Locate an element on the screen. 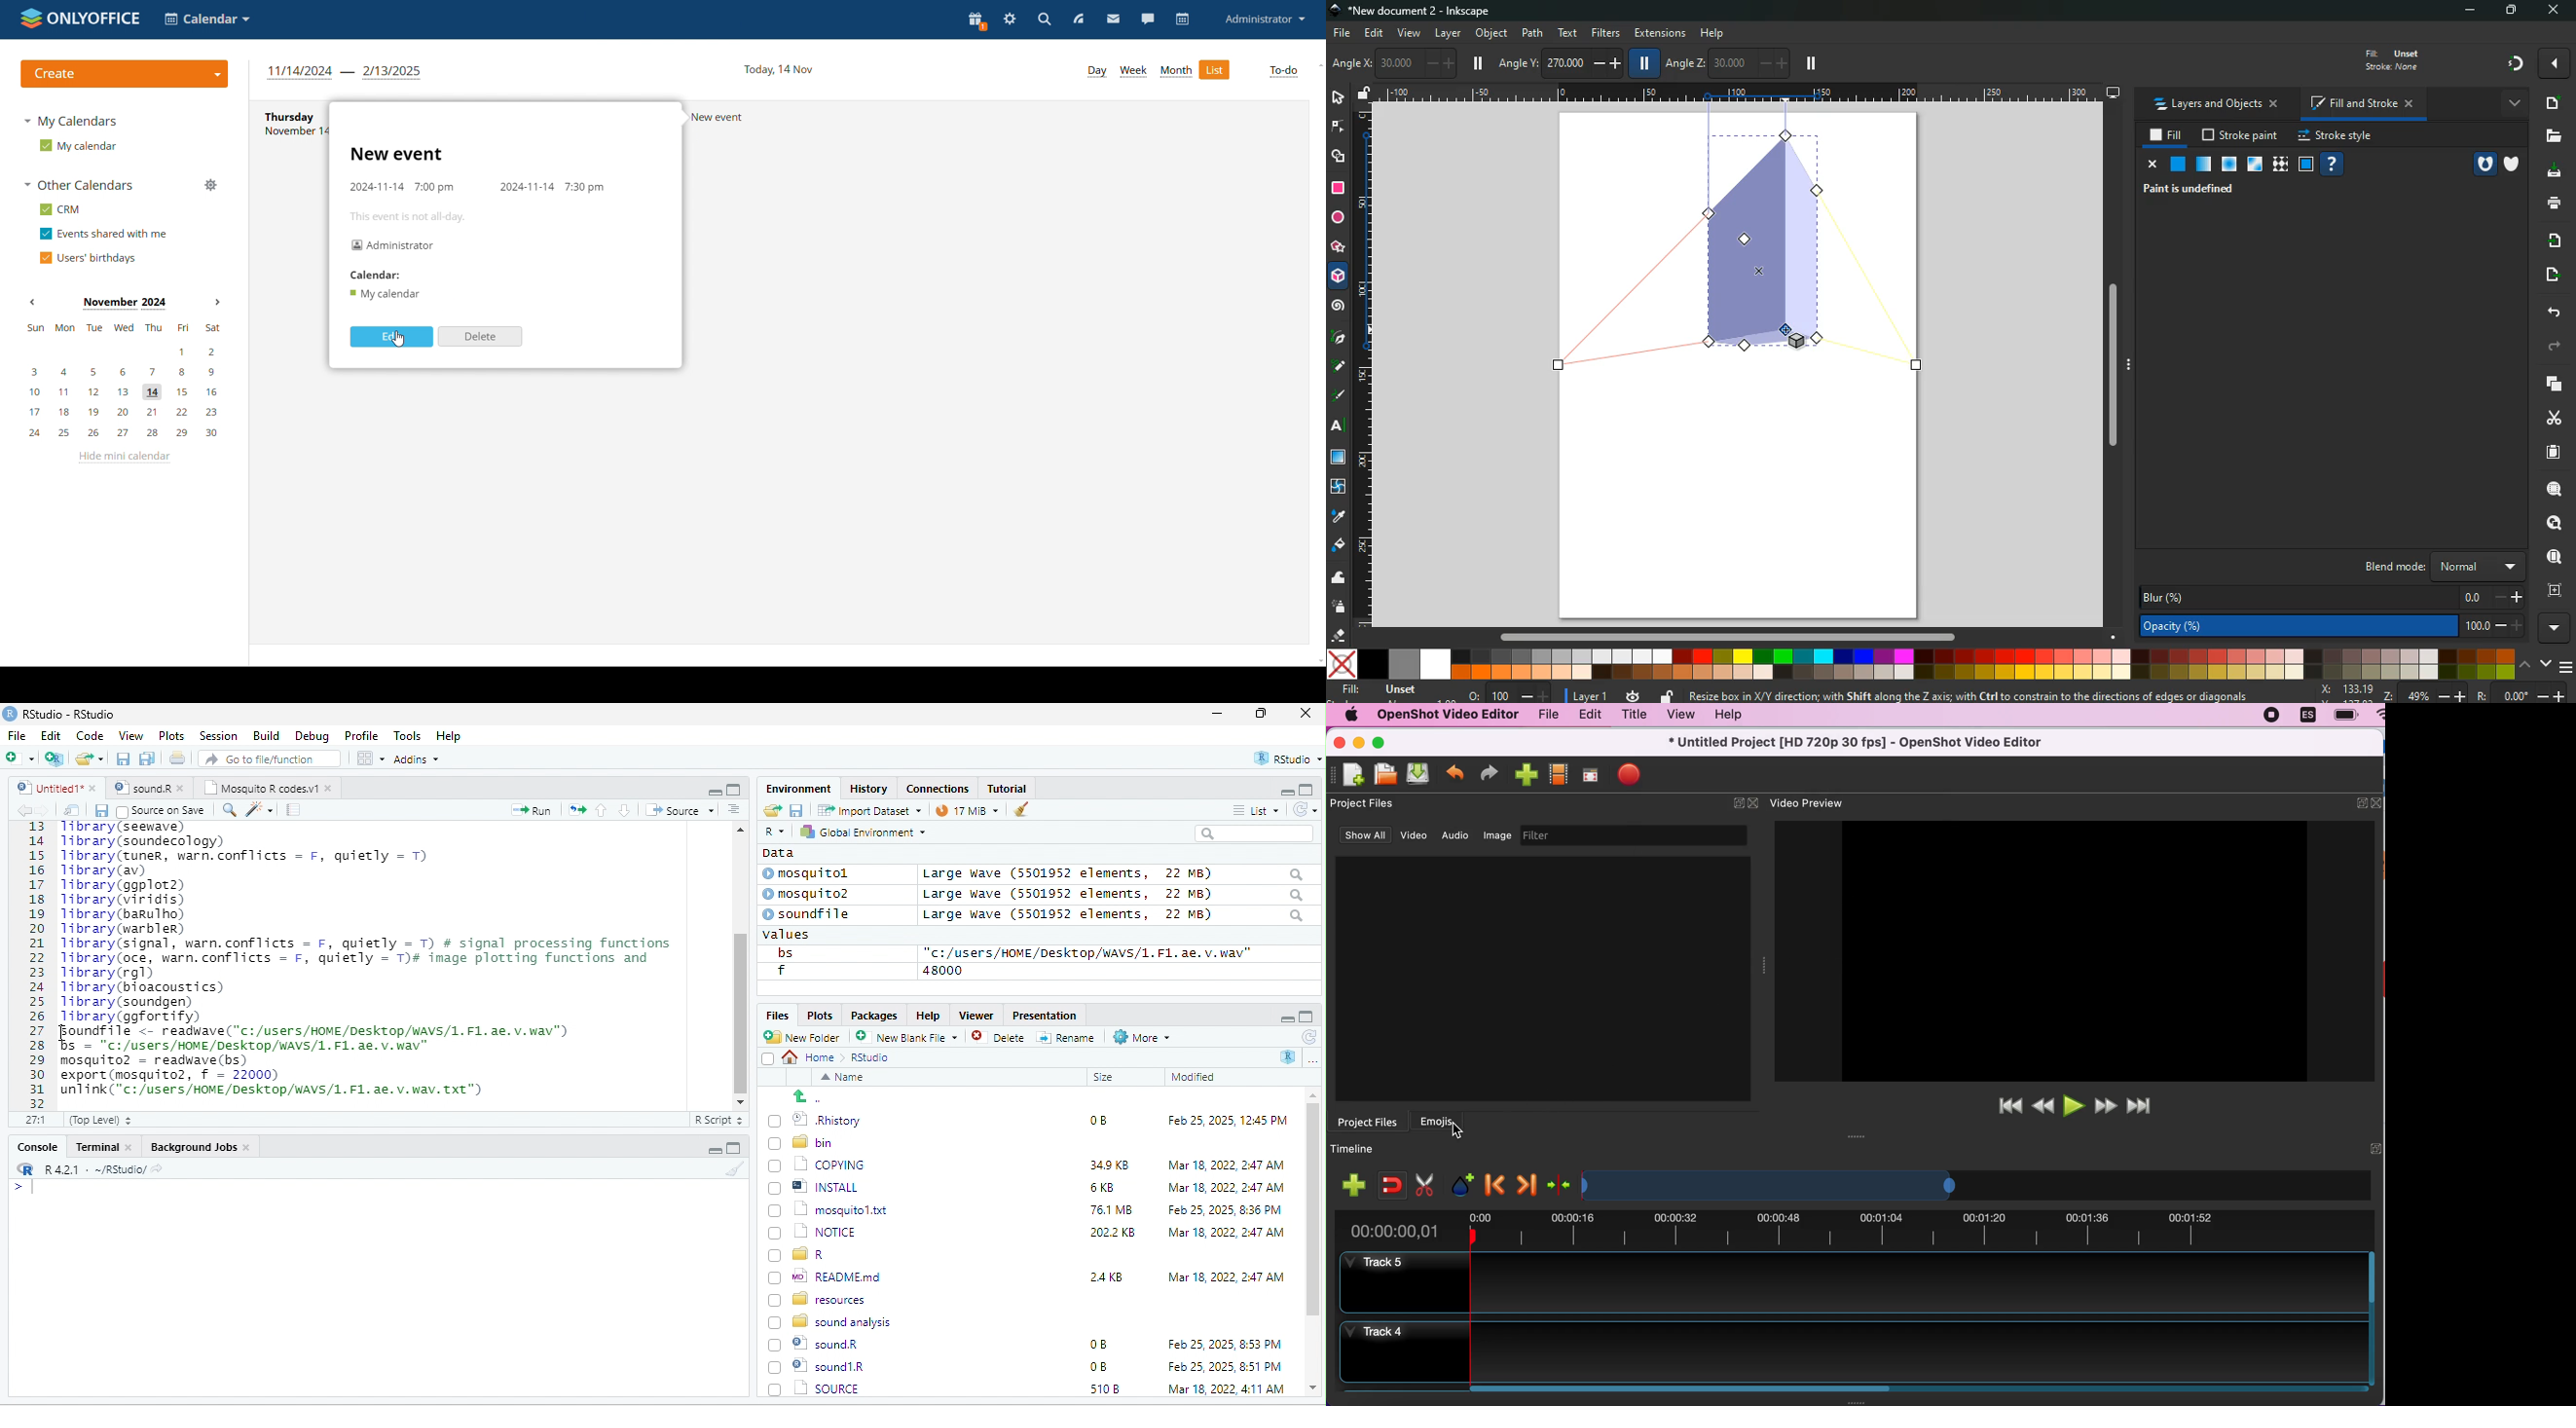 This screenshot has height=1428, width=2576. 5108 is located at coordinates (1100, 1365).